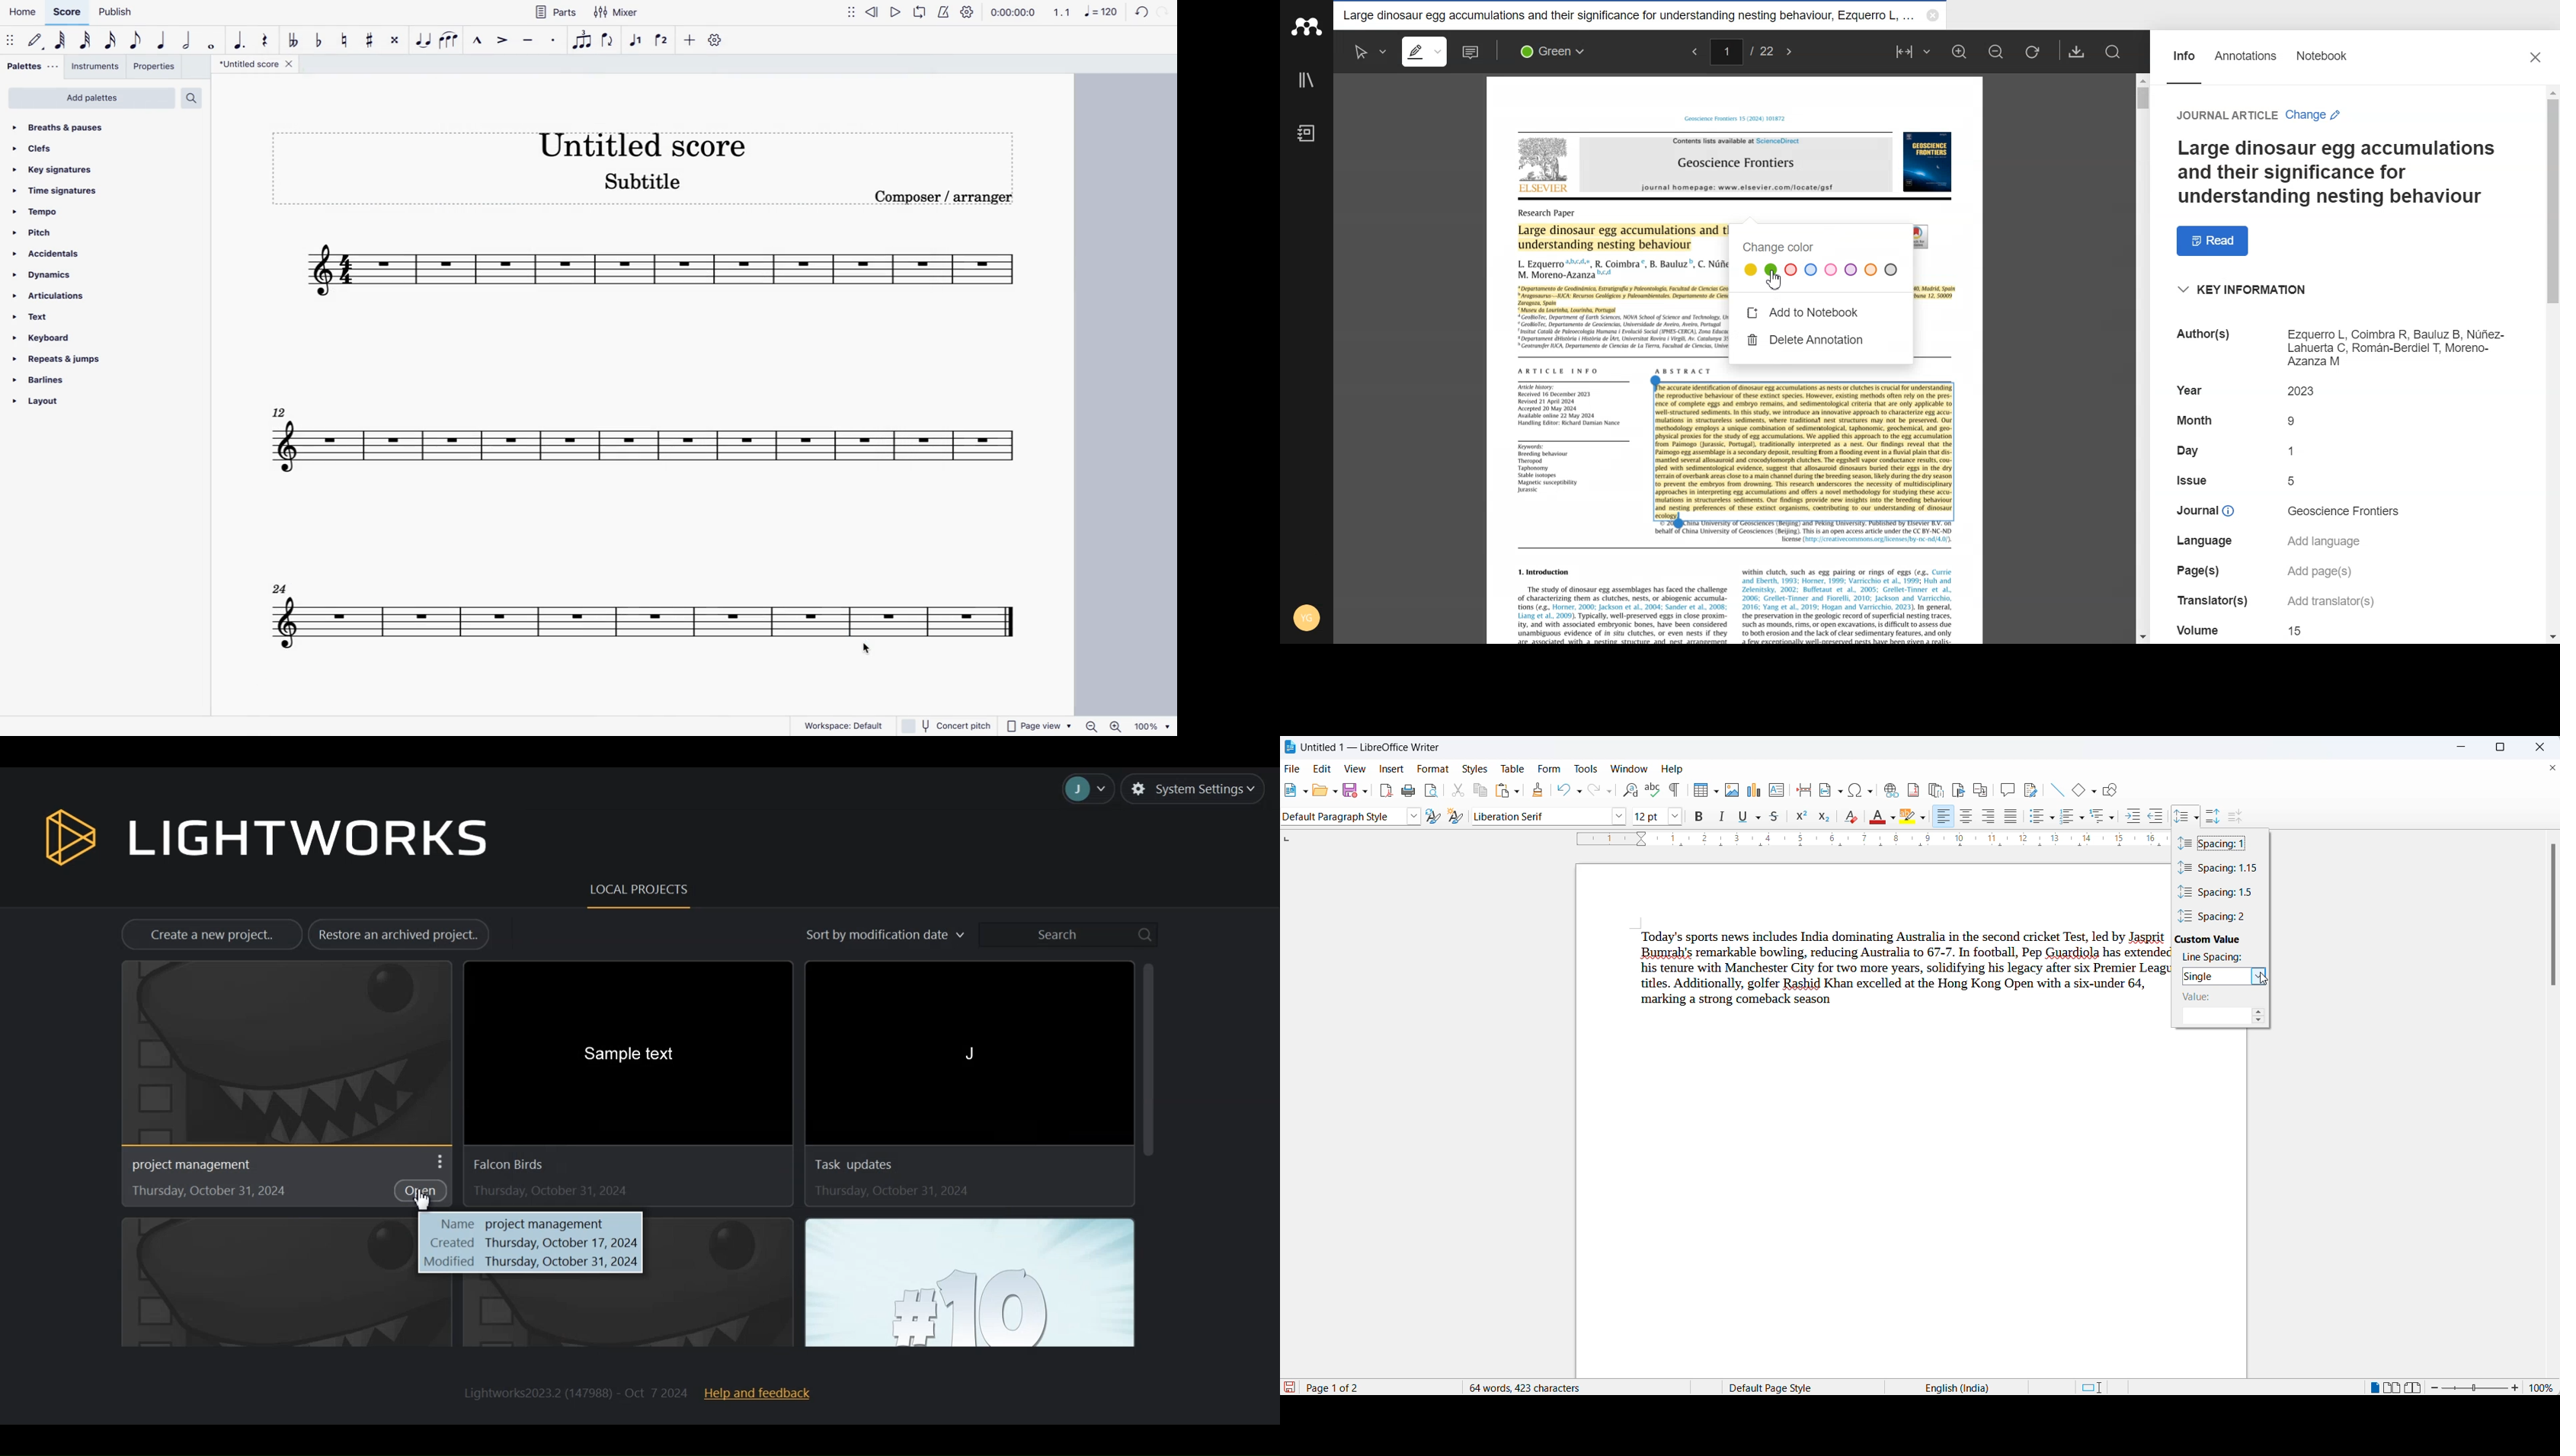 This screenshot has height=1456, width=2576. I want to click on text, so click(2297, 631).